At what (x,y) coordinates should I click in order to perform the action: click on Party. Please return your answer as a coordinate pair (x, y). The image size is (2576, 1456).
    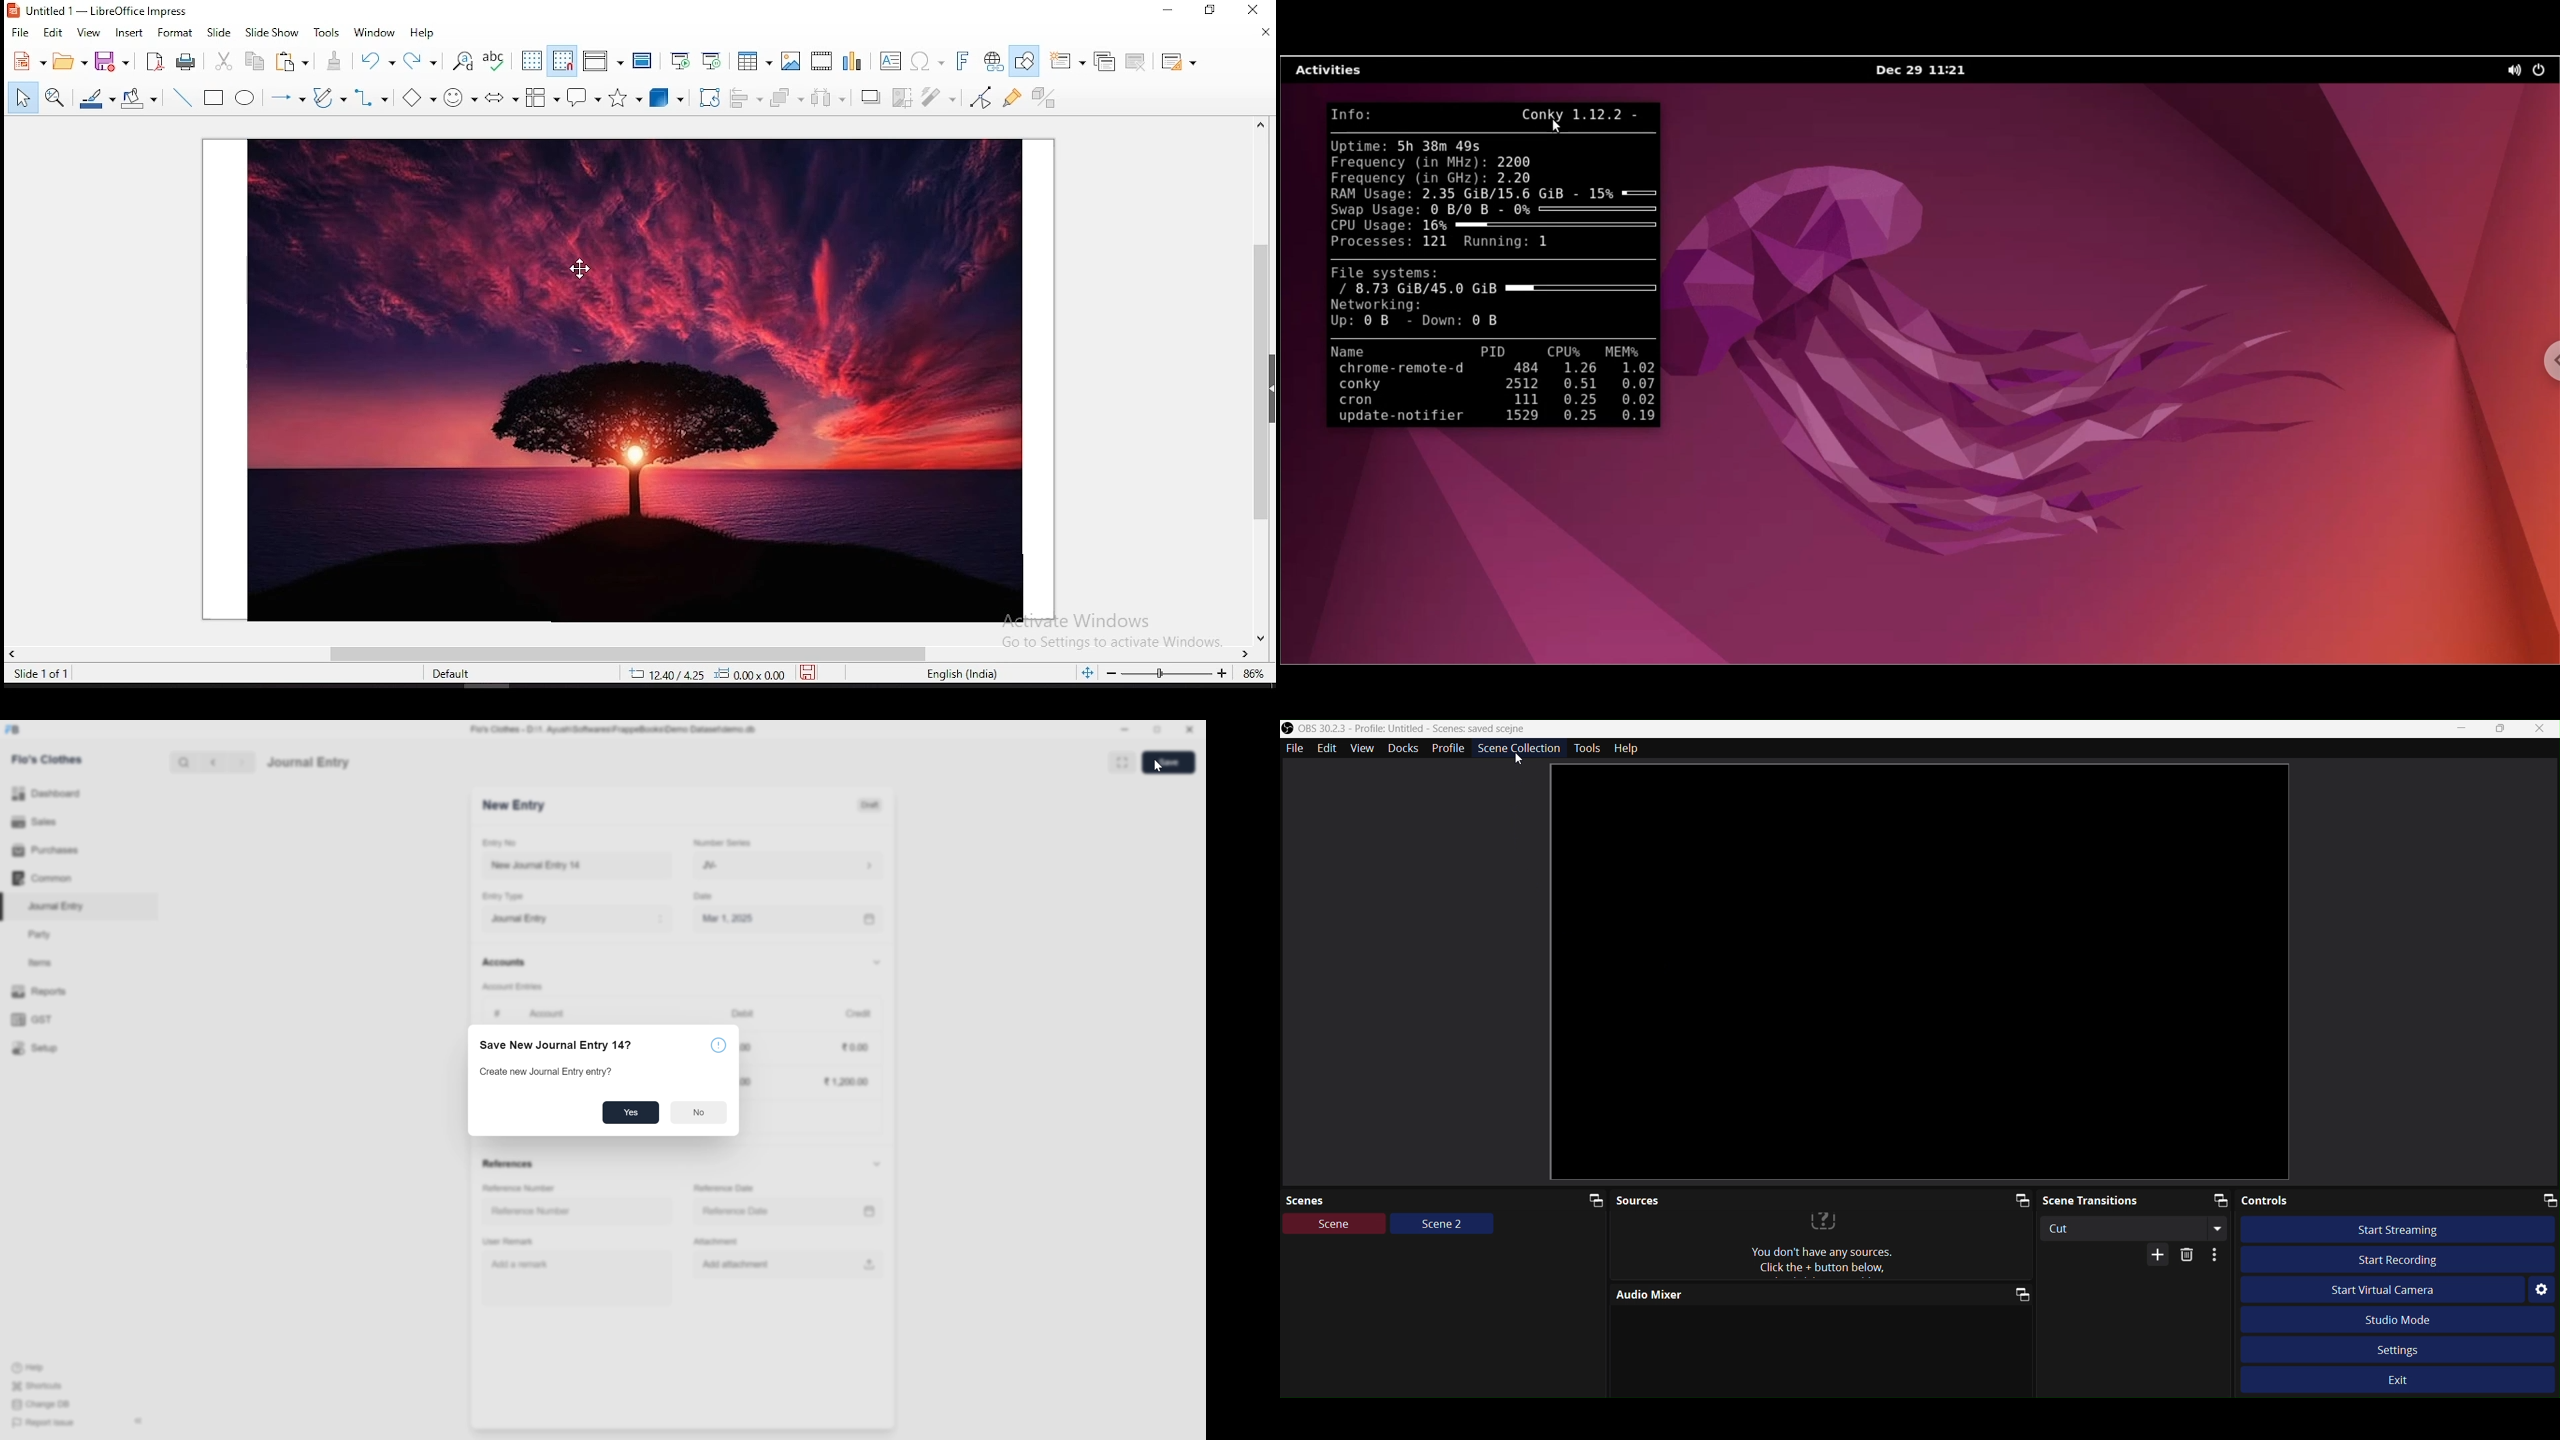
    Looking at the image, I should click on (42, 935).